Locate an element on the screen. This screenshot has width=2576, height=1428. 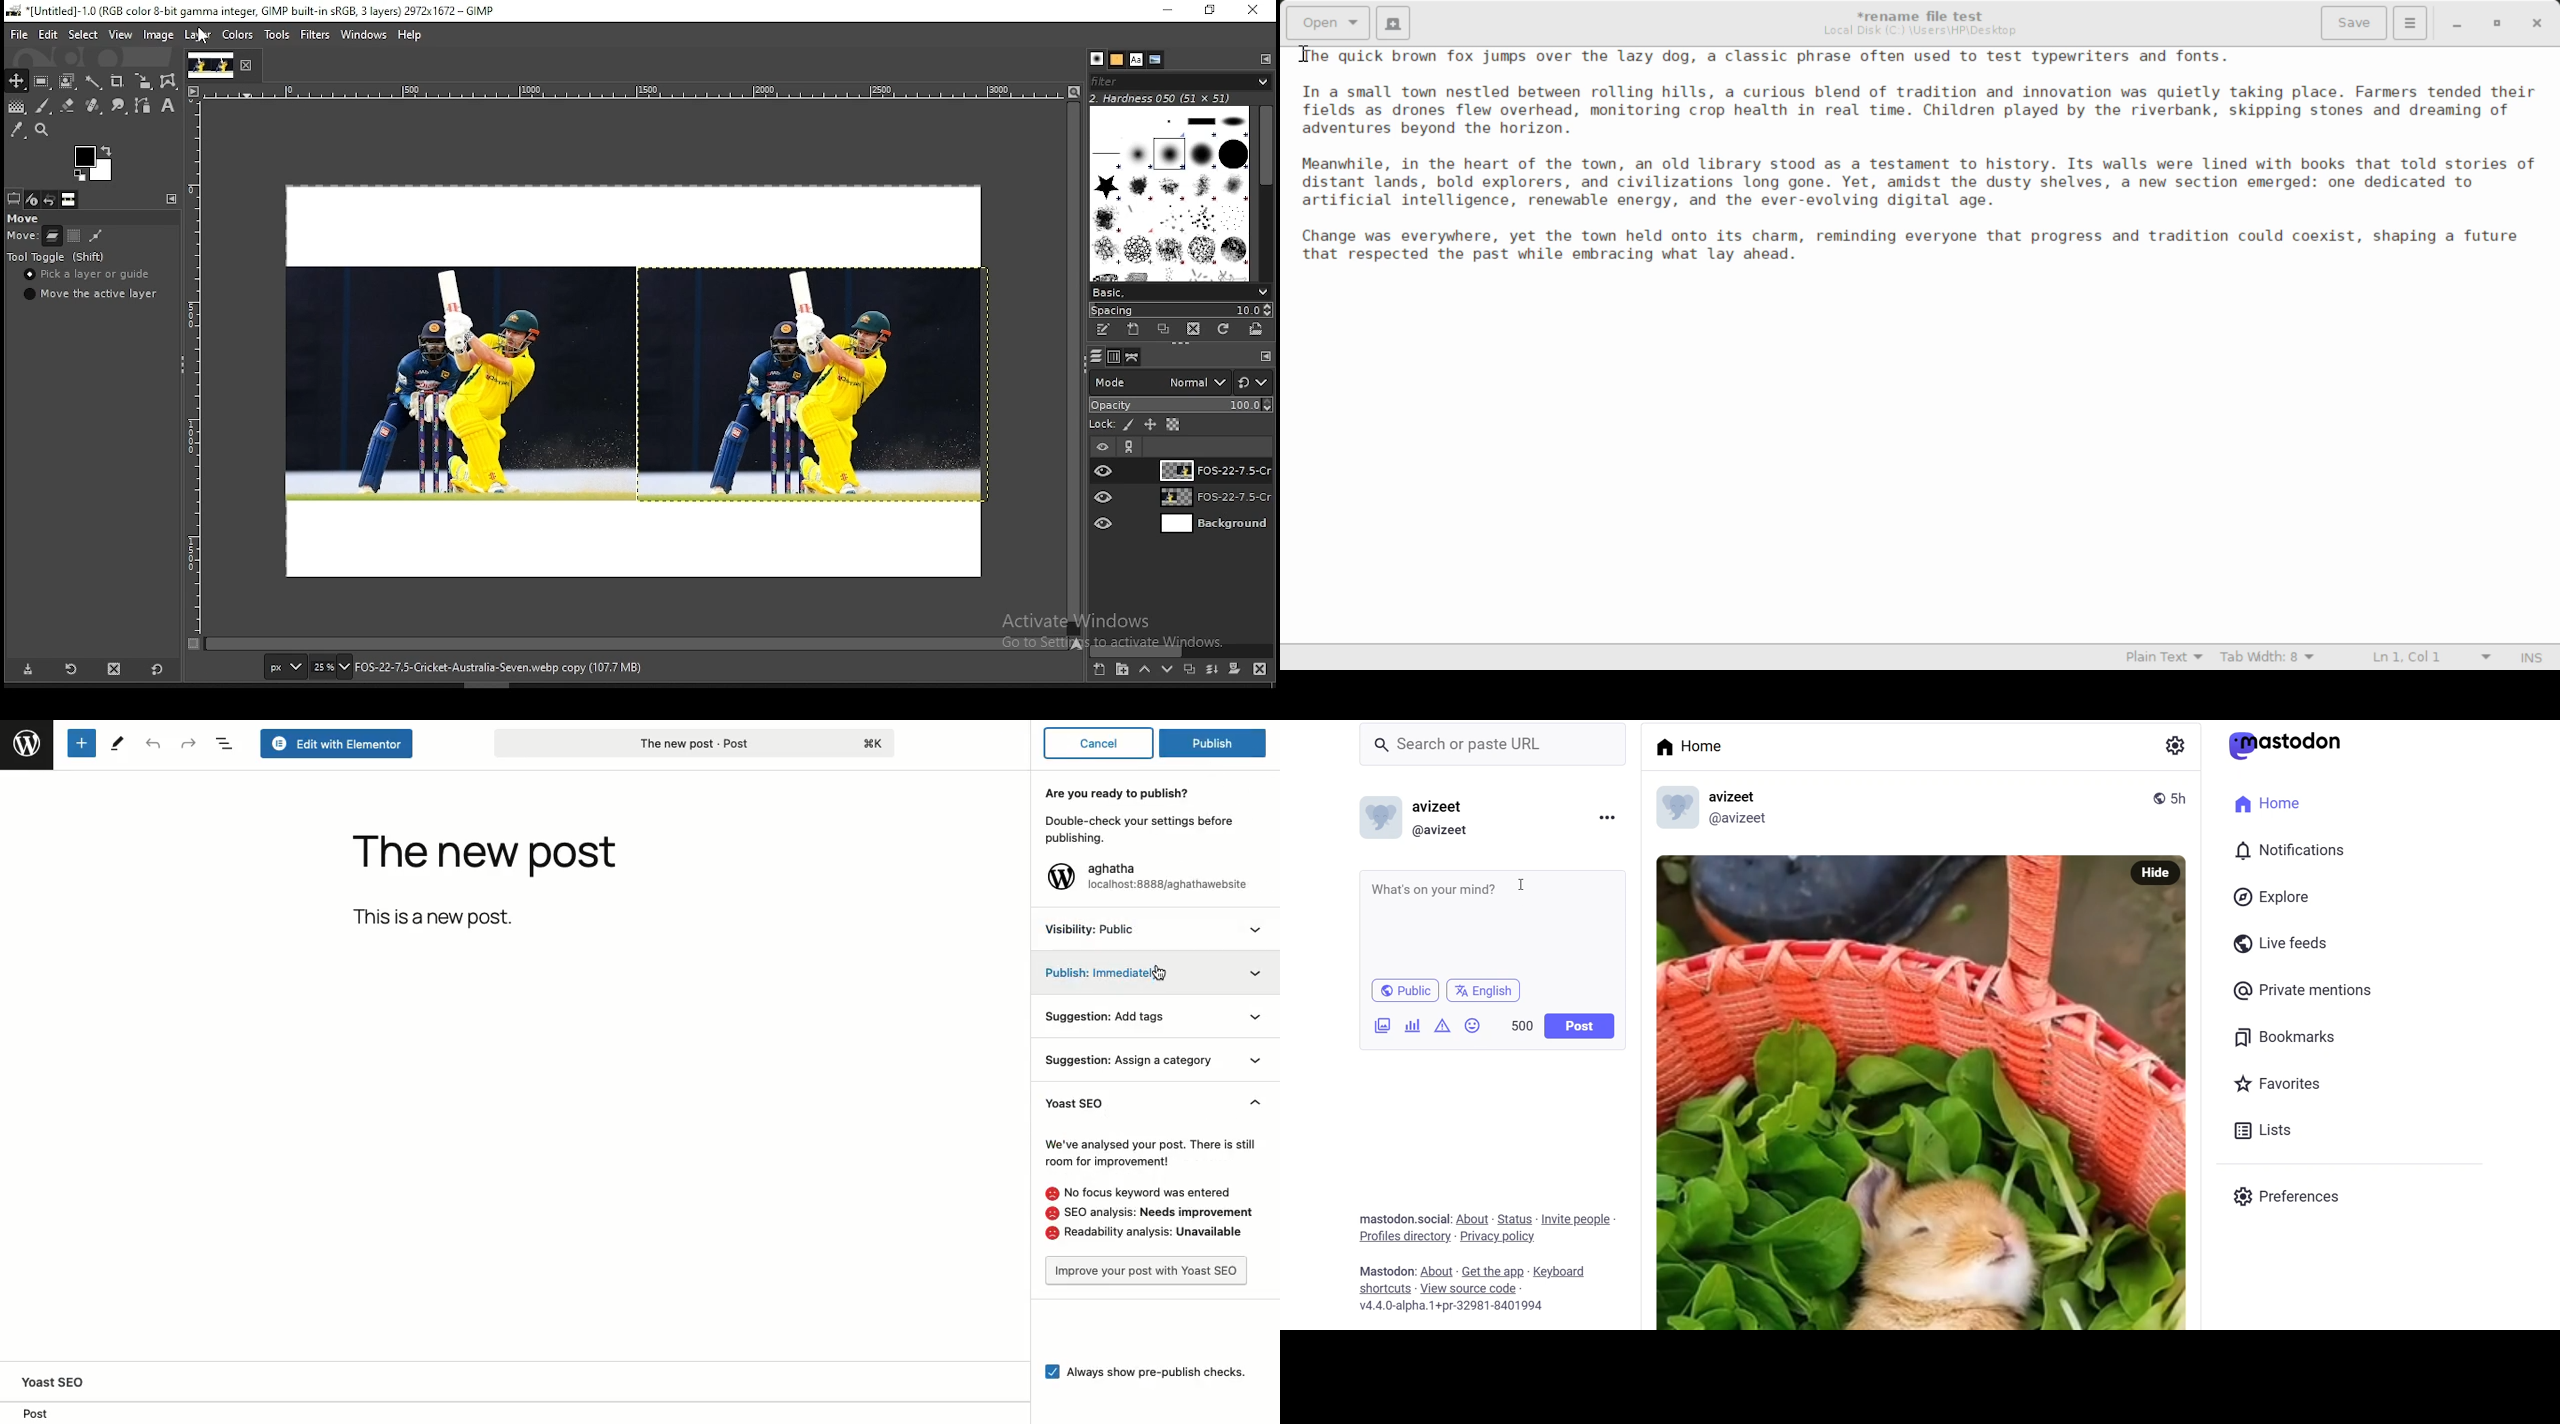
about is located at coordinates (1471, 1219).